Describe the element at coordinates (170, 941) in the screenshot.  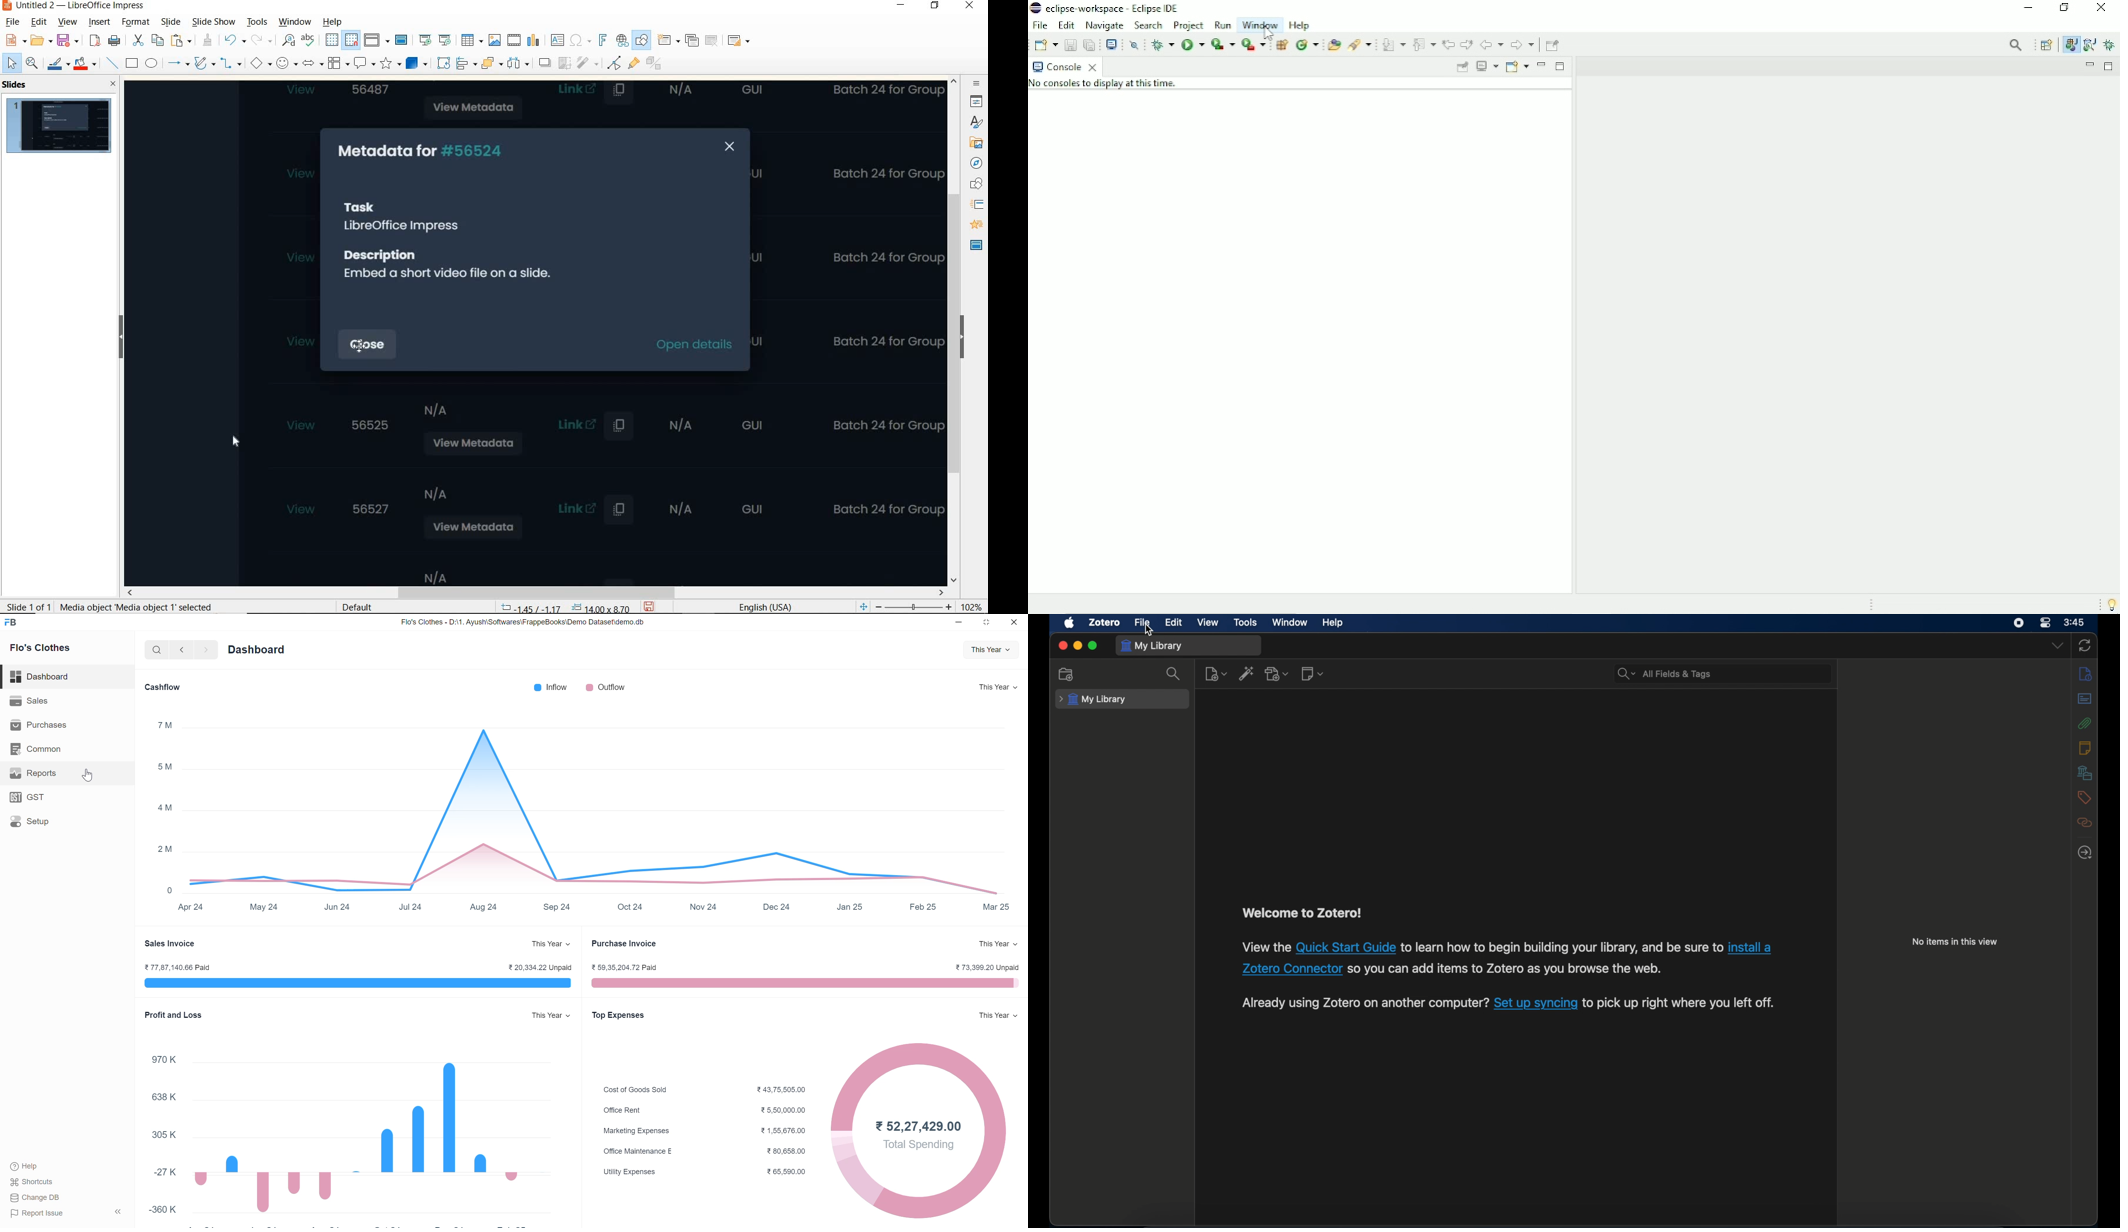
I see `Sales Invoice` at that location.